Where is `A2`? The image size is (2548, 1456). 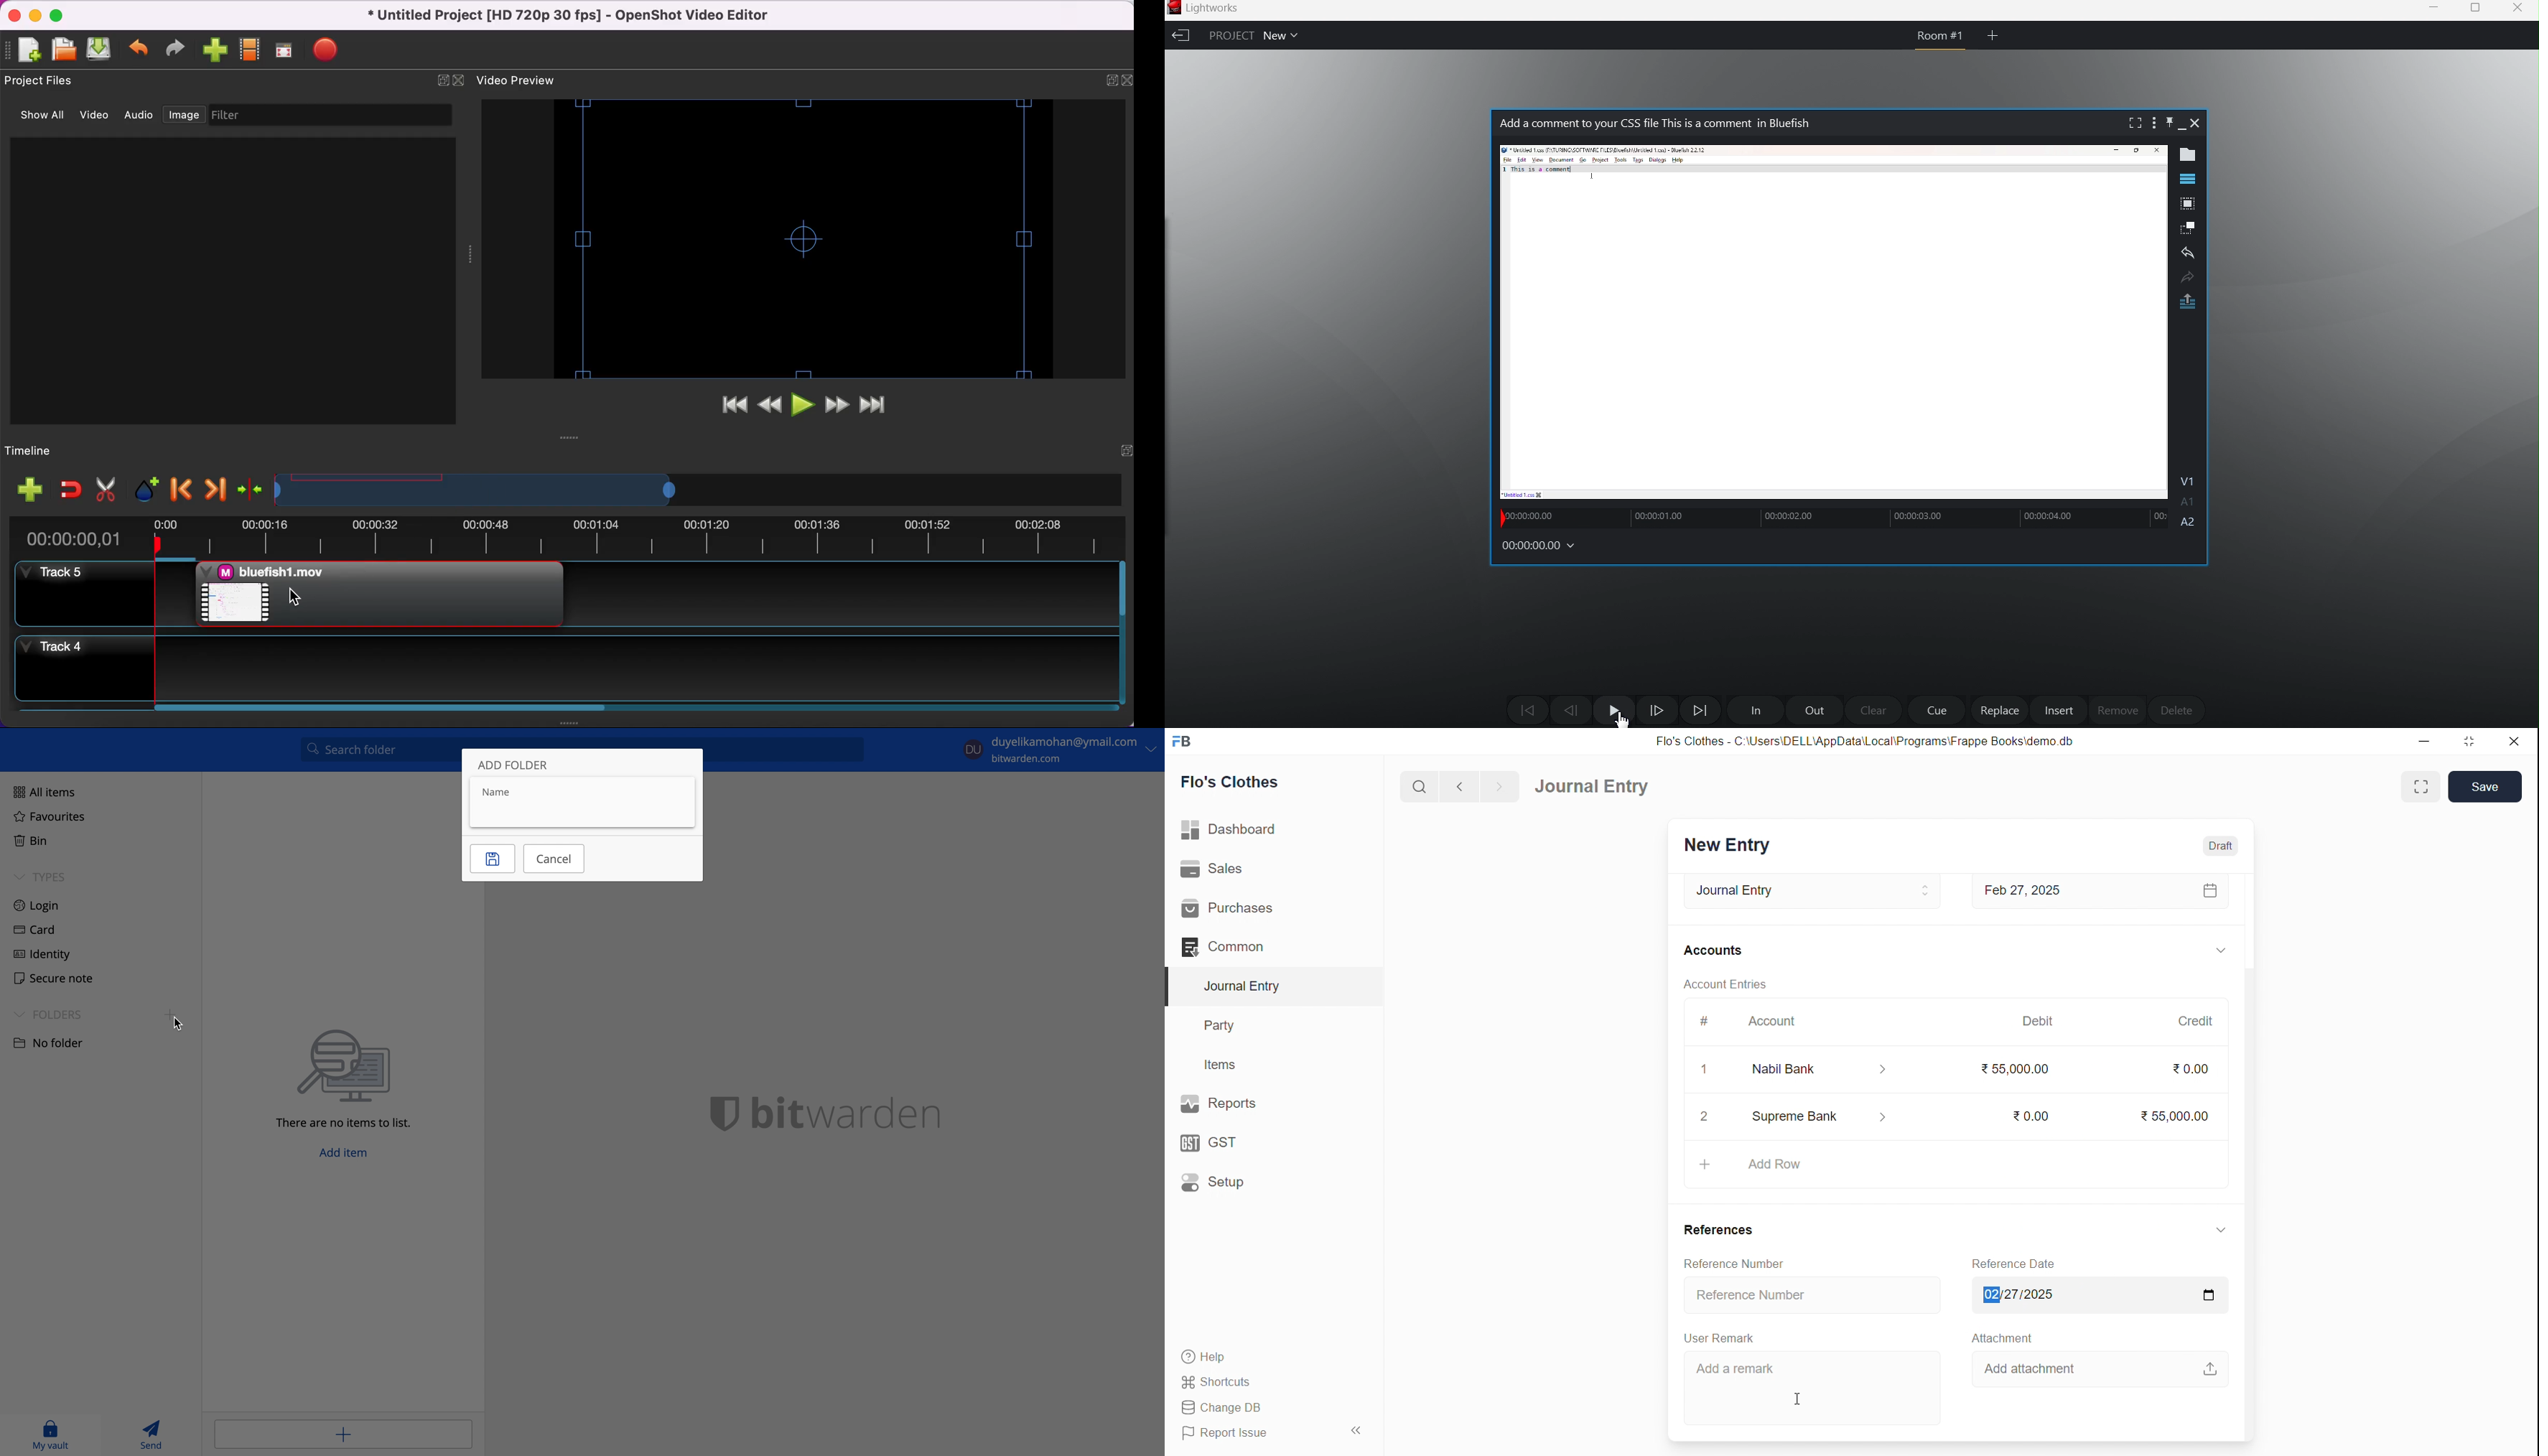
A2 is located at coordinates (2190, 523).